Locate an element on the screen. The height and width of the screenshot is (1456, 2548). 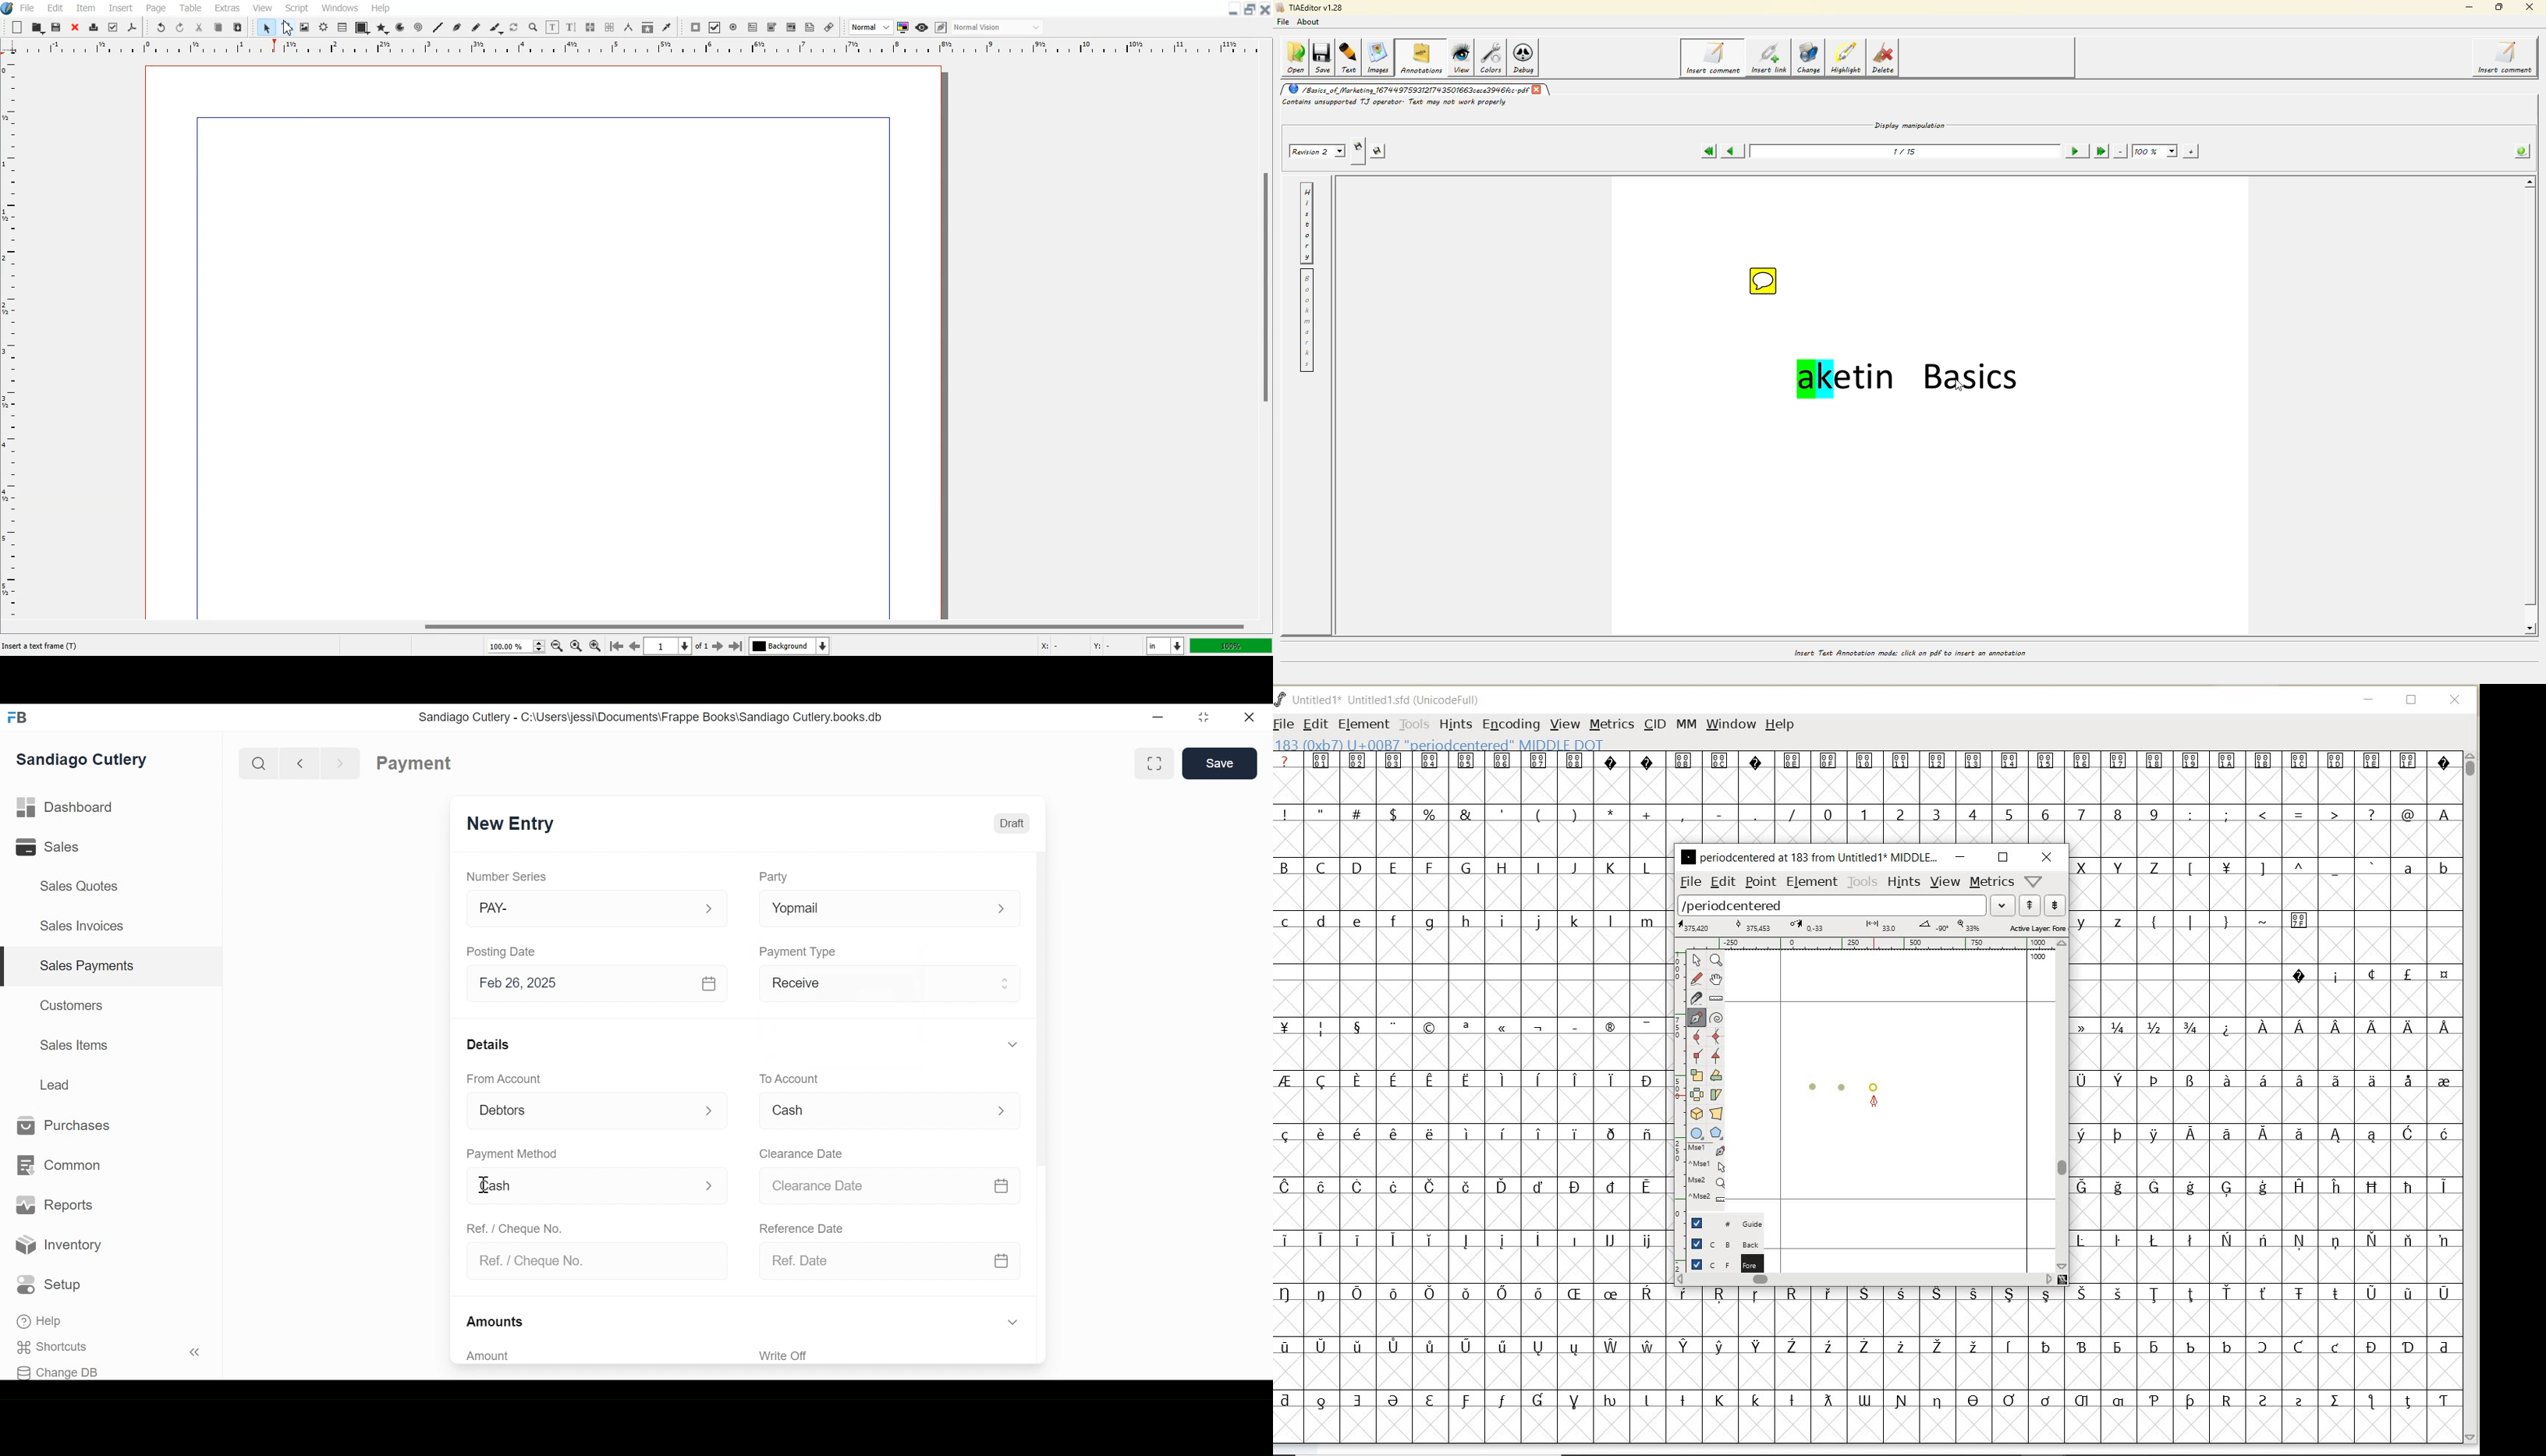
Amounts is located at coordinates (496, 1322).